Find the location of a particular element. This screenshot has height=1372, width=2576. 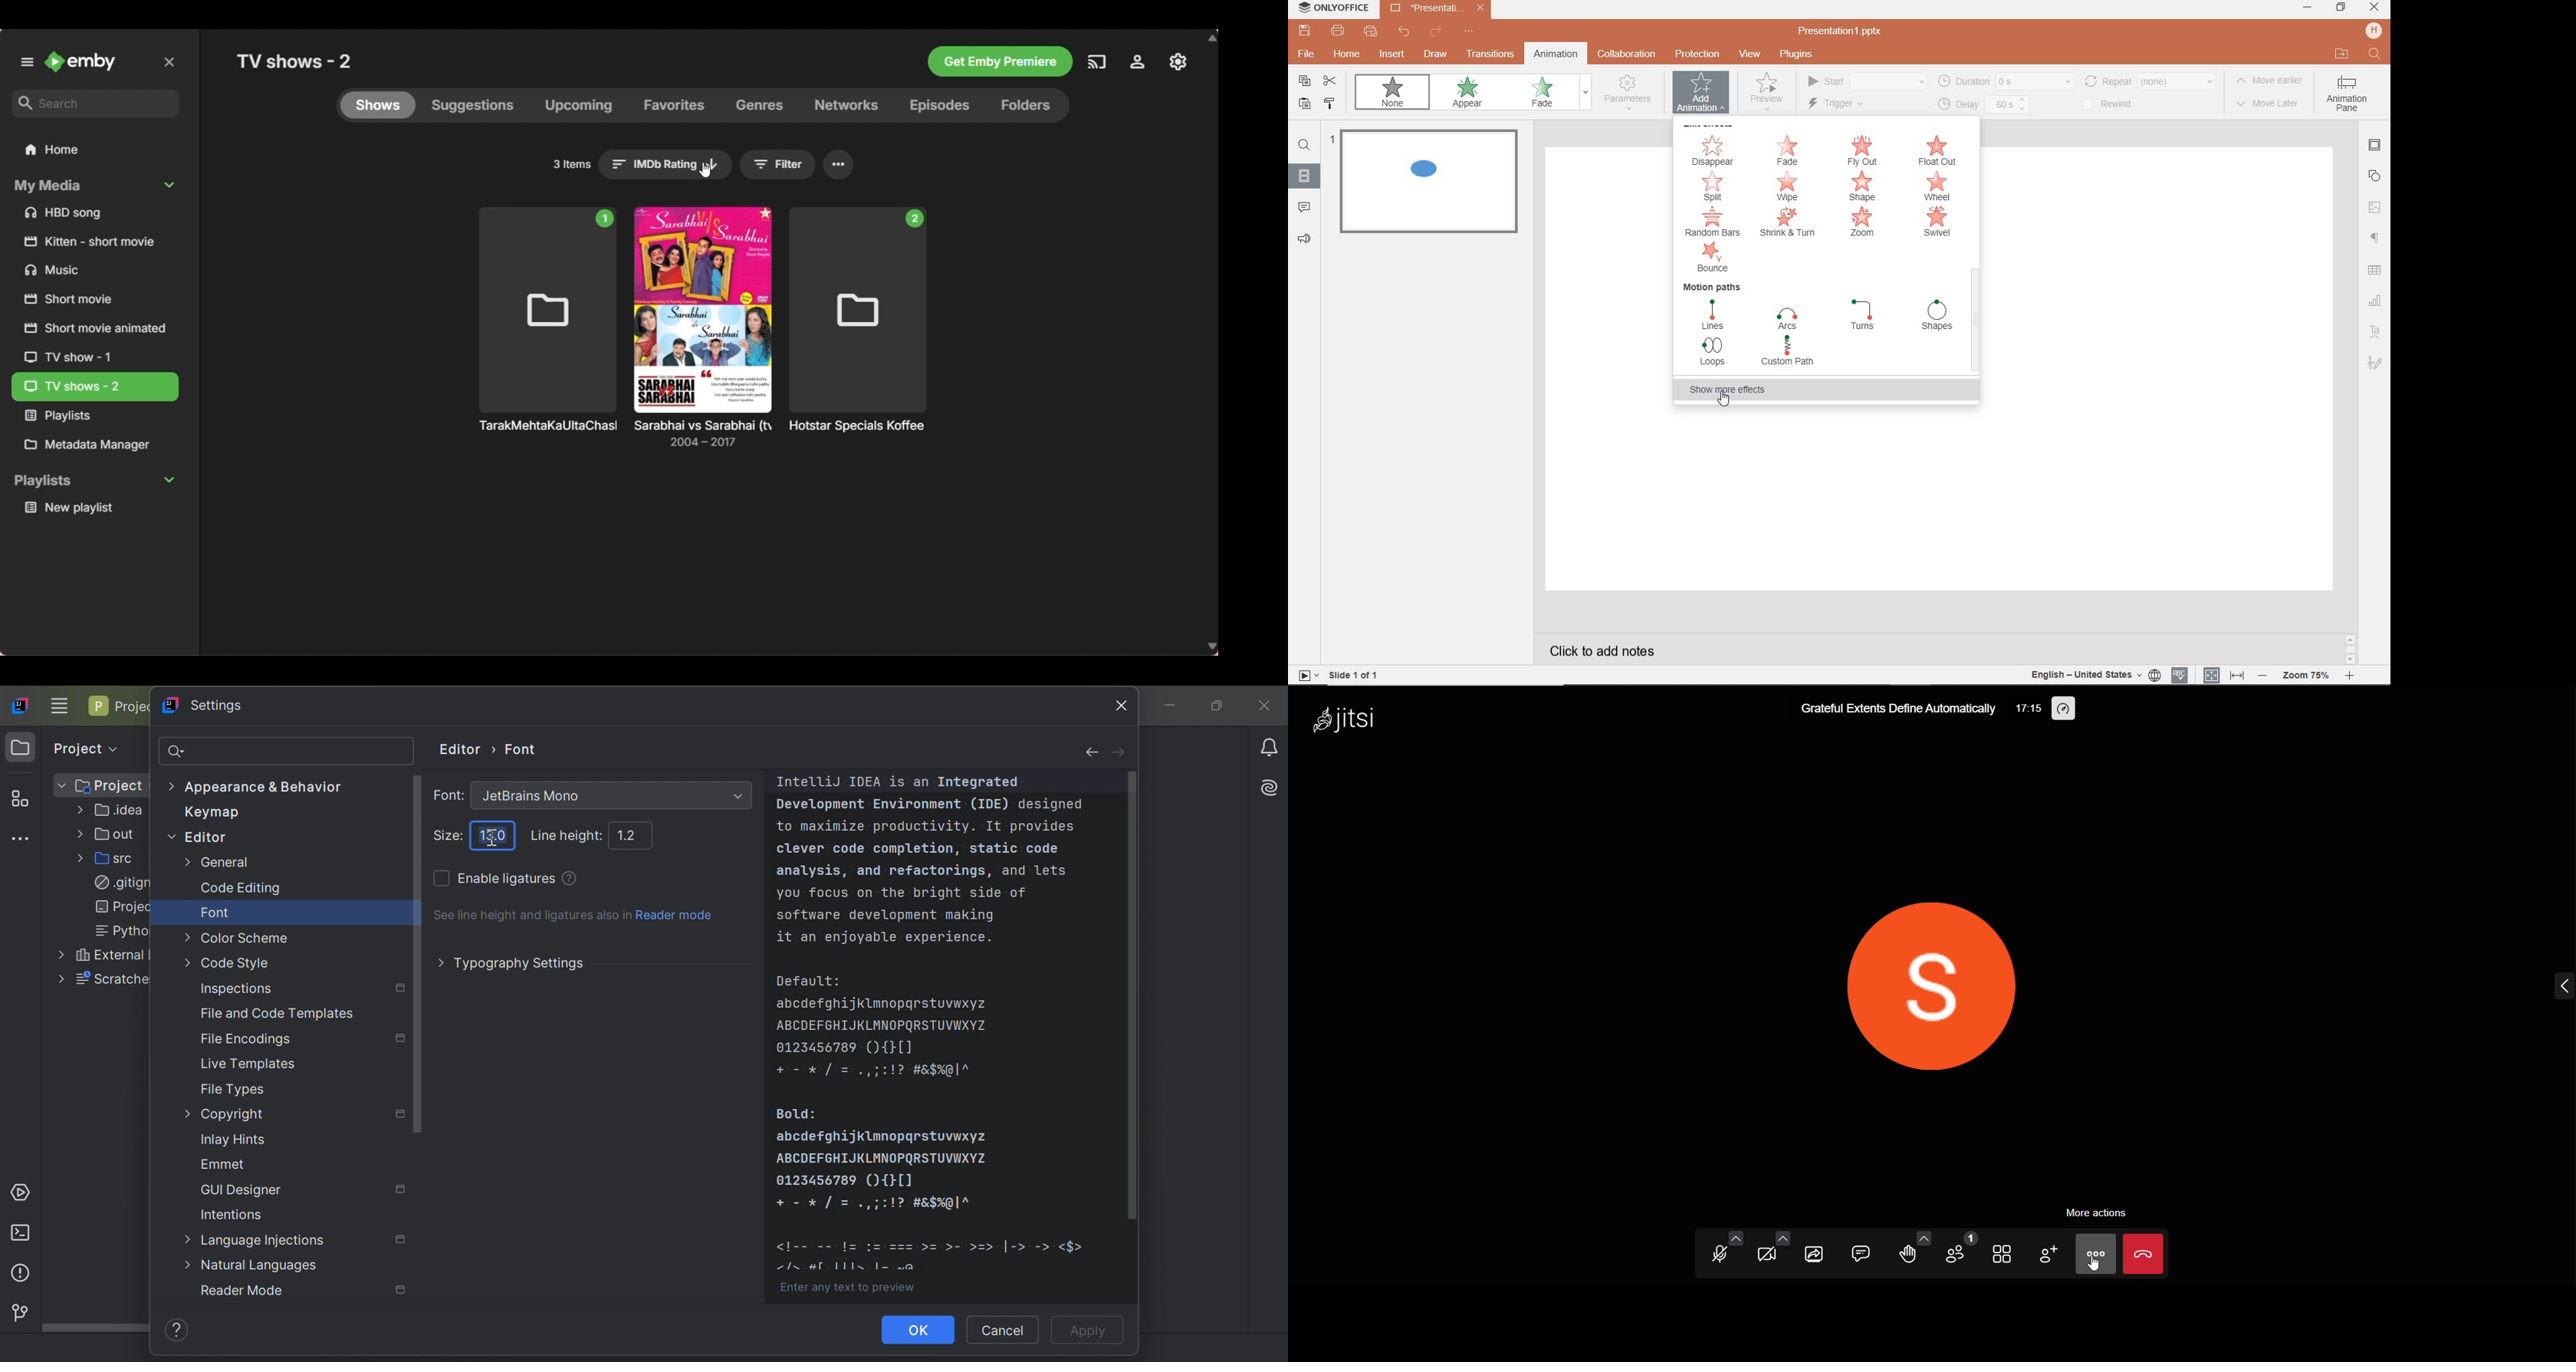

expand is located at coordinates (2557, 982).